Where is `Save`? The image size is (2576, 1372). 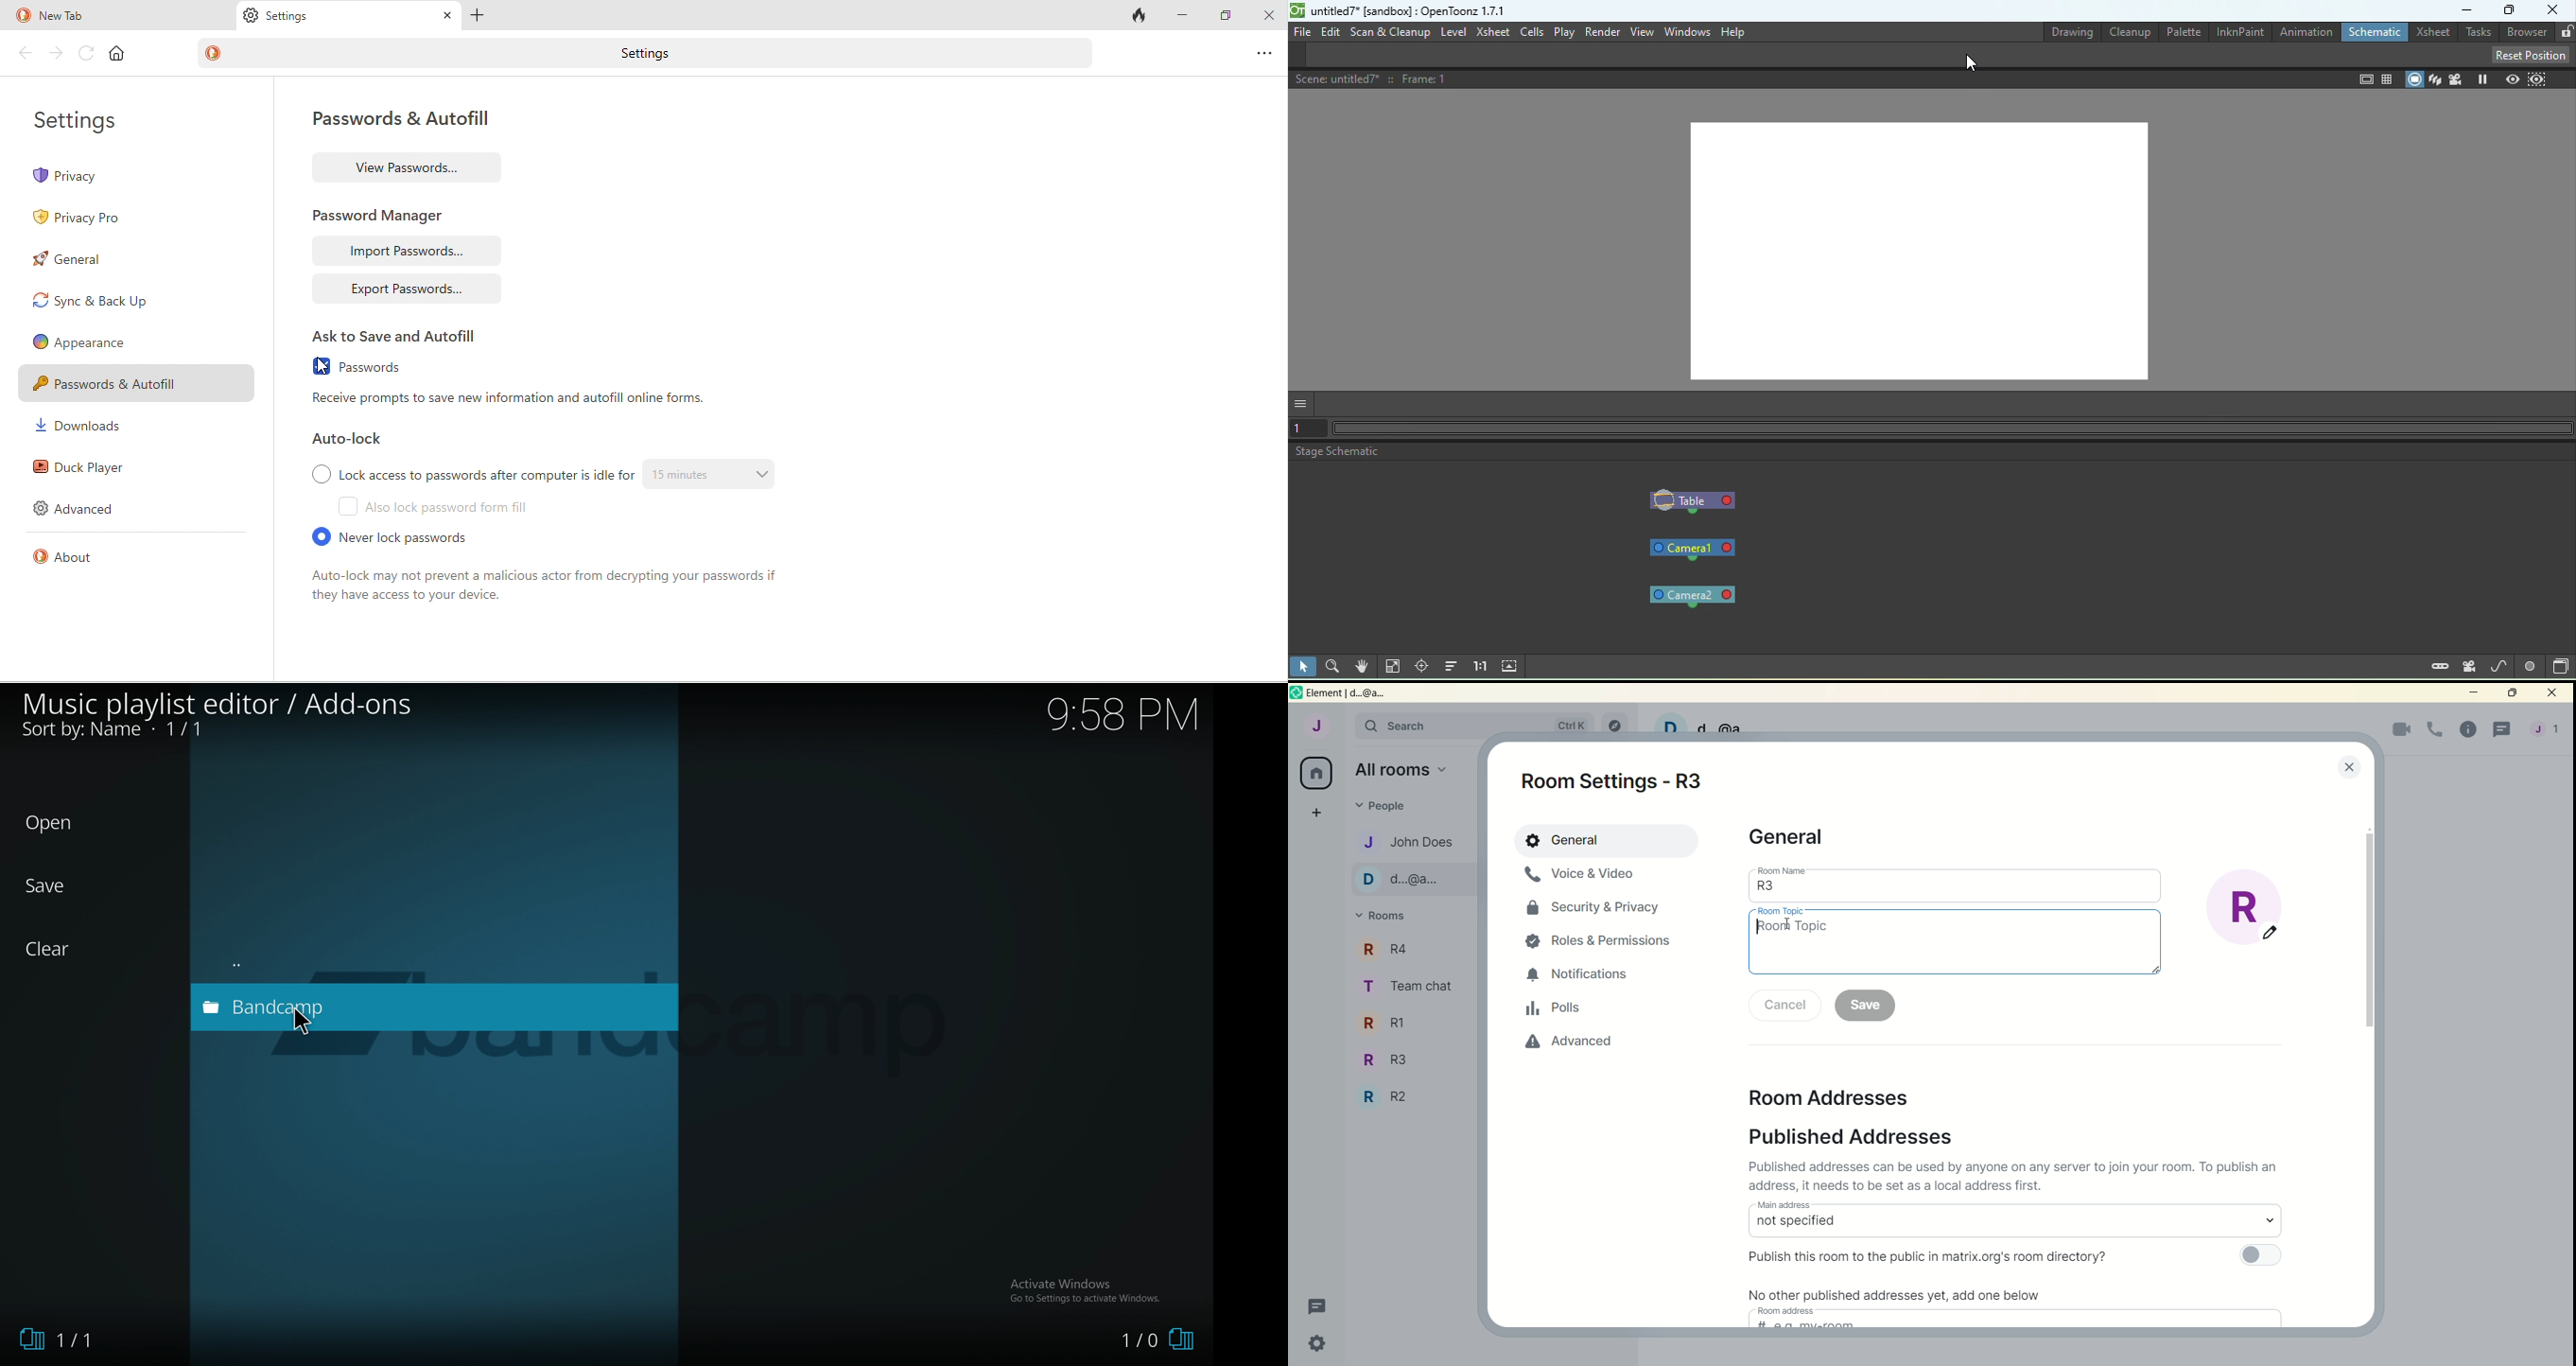 Save is located at coordinates (47, 887).